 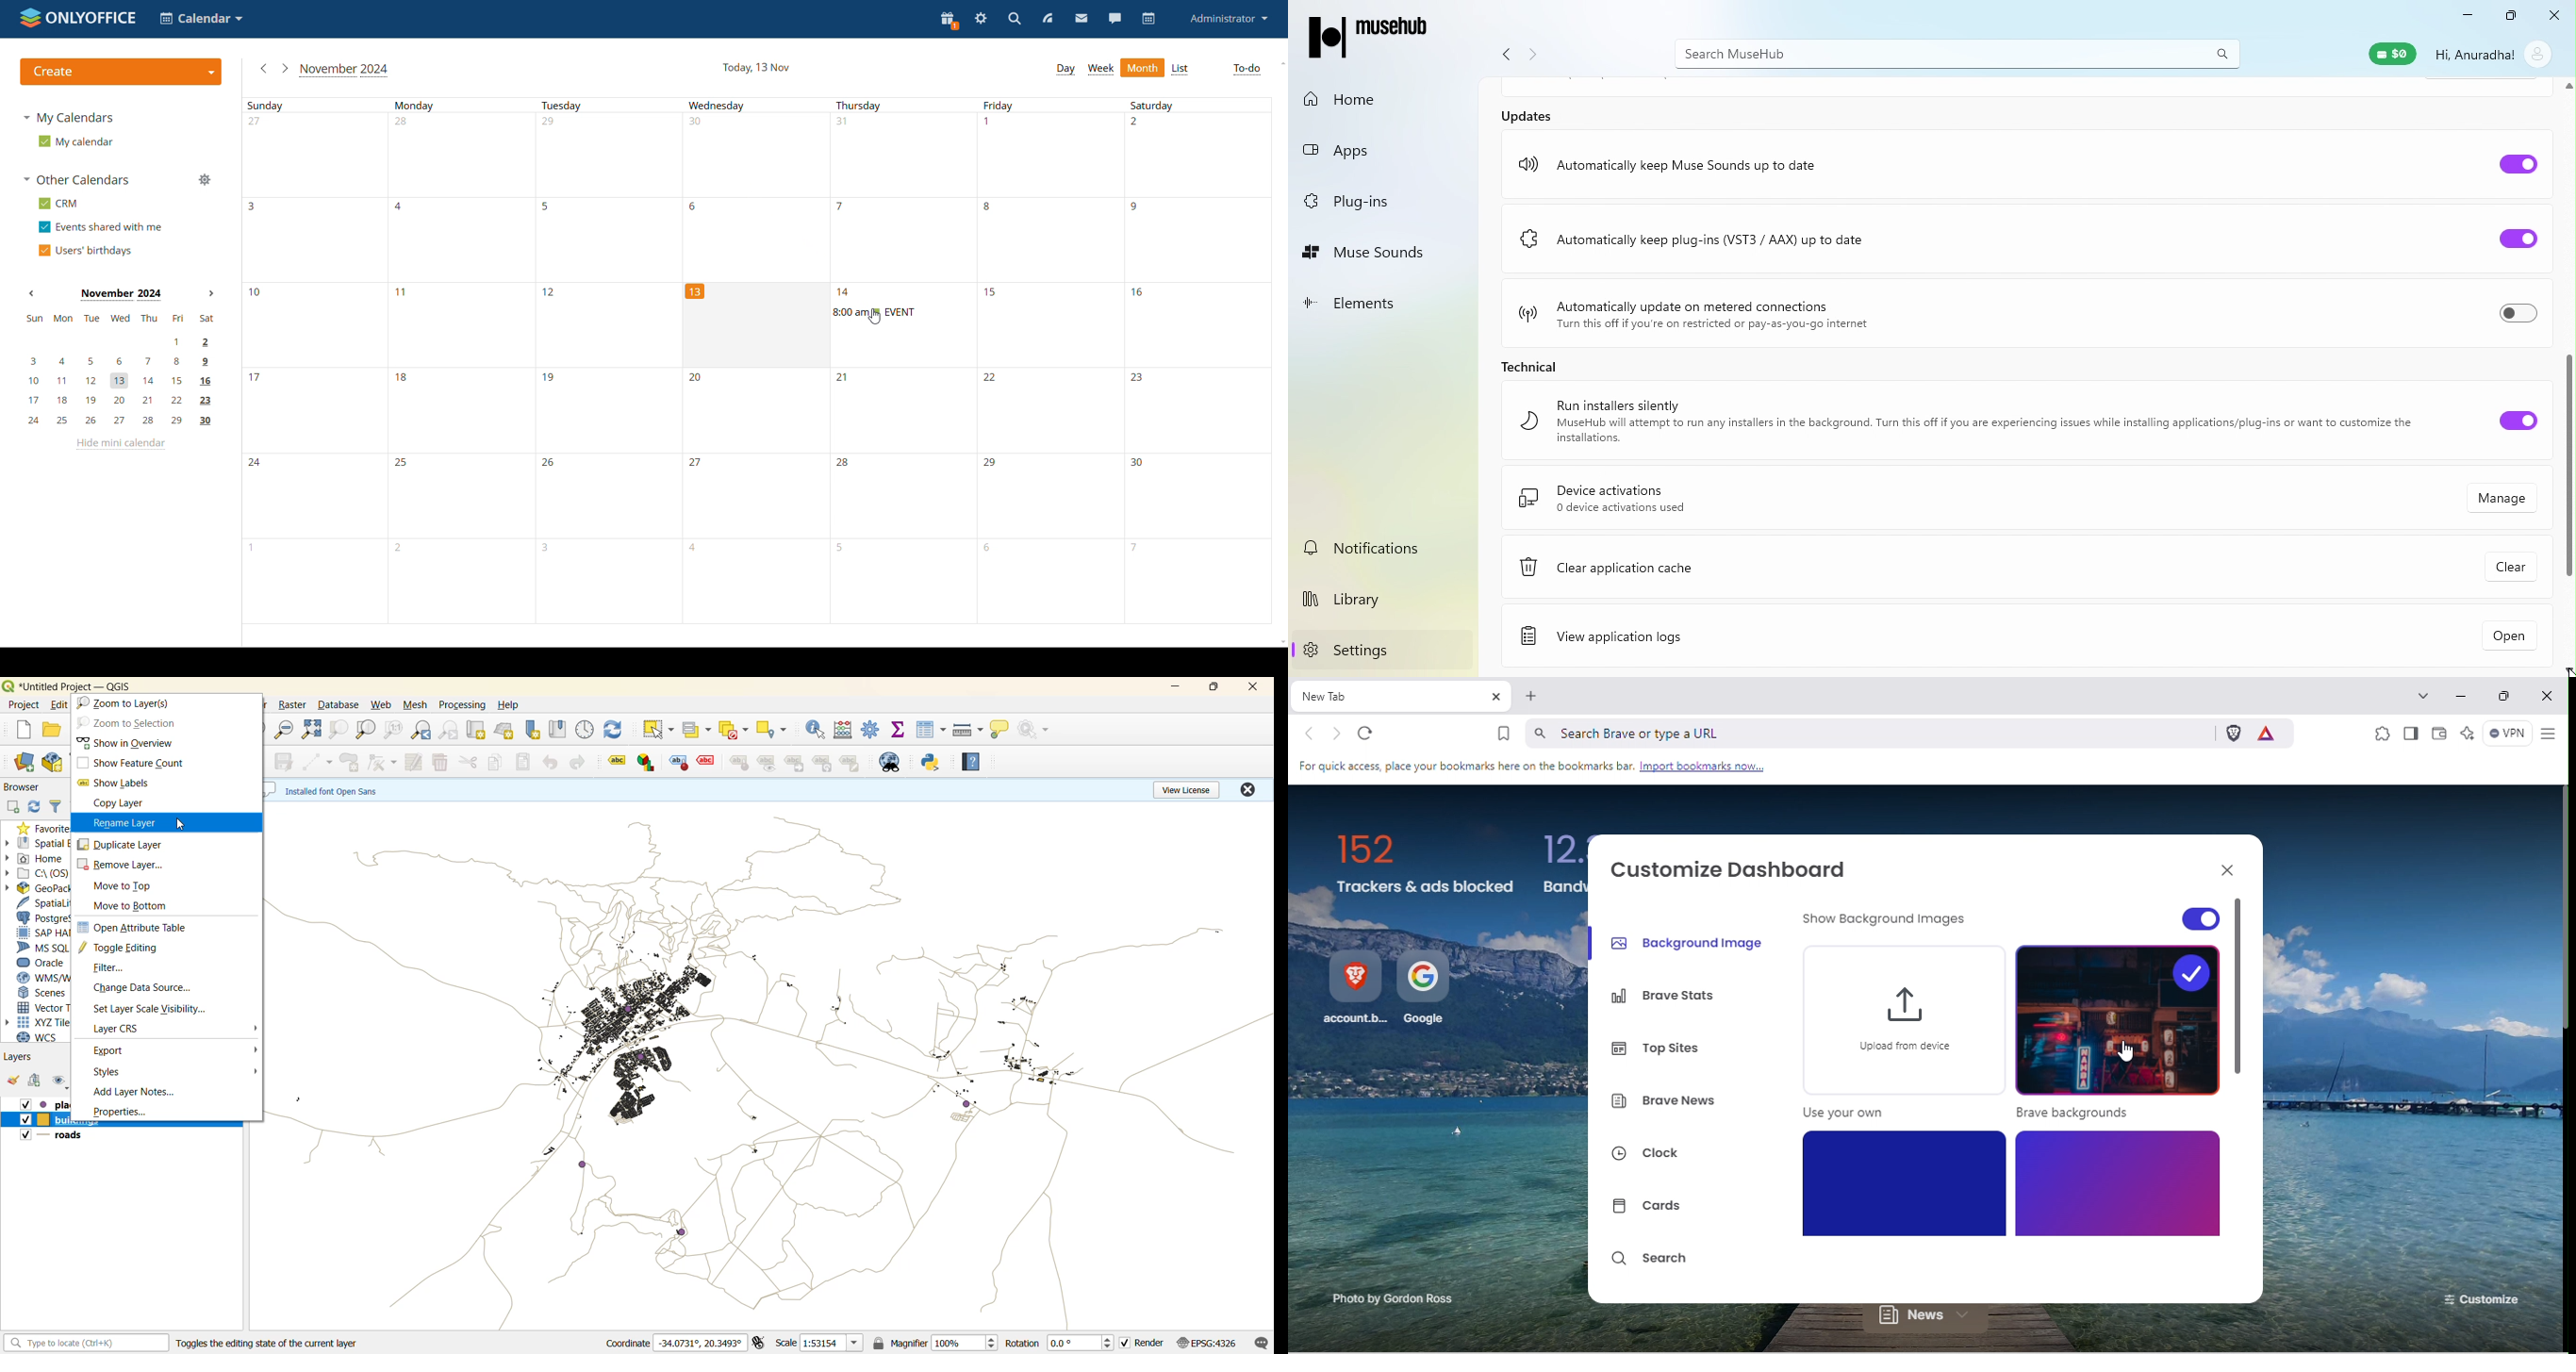 I want to click on Dates of the month, so click(x=760, y=409).